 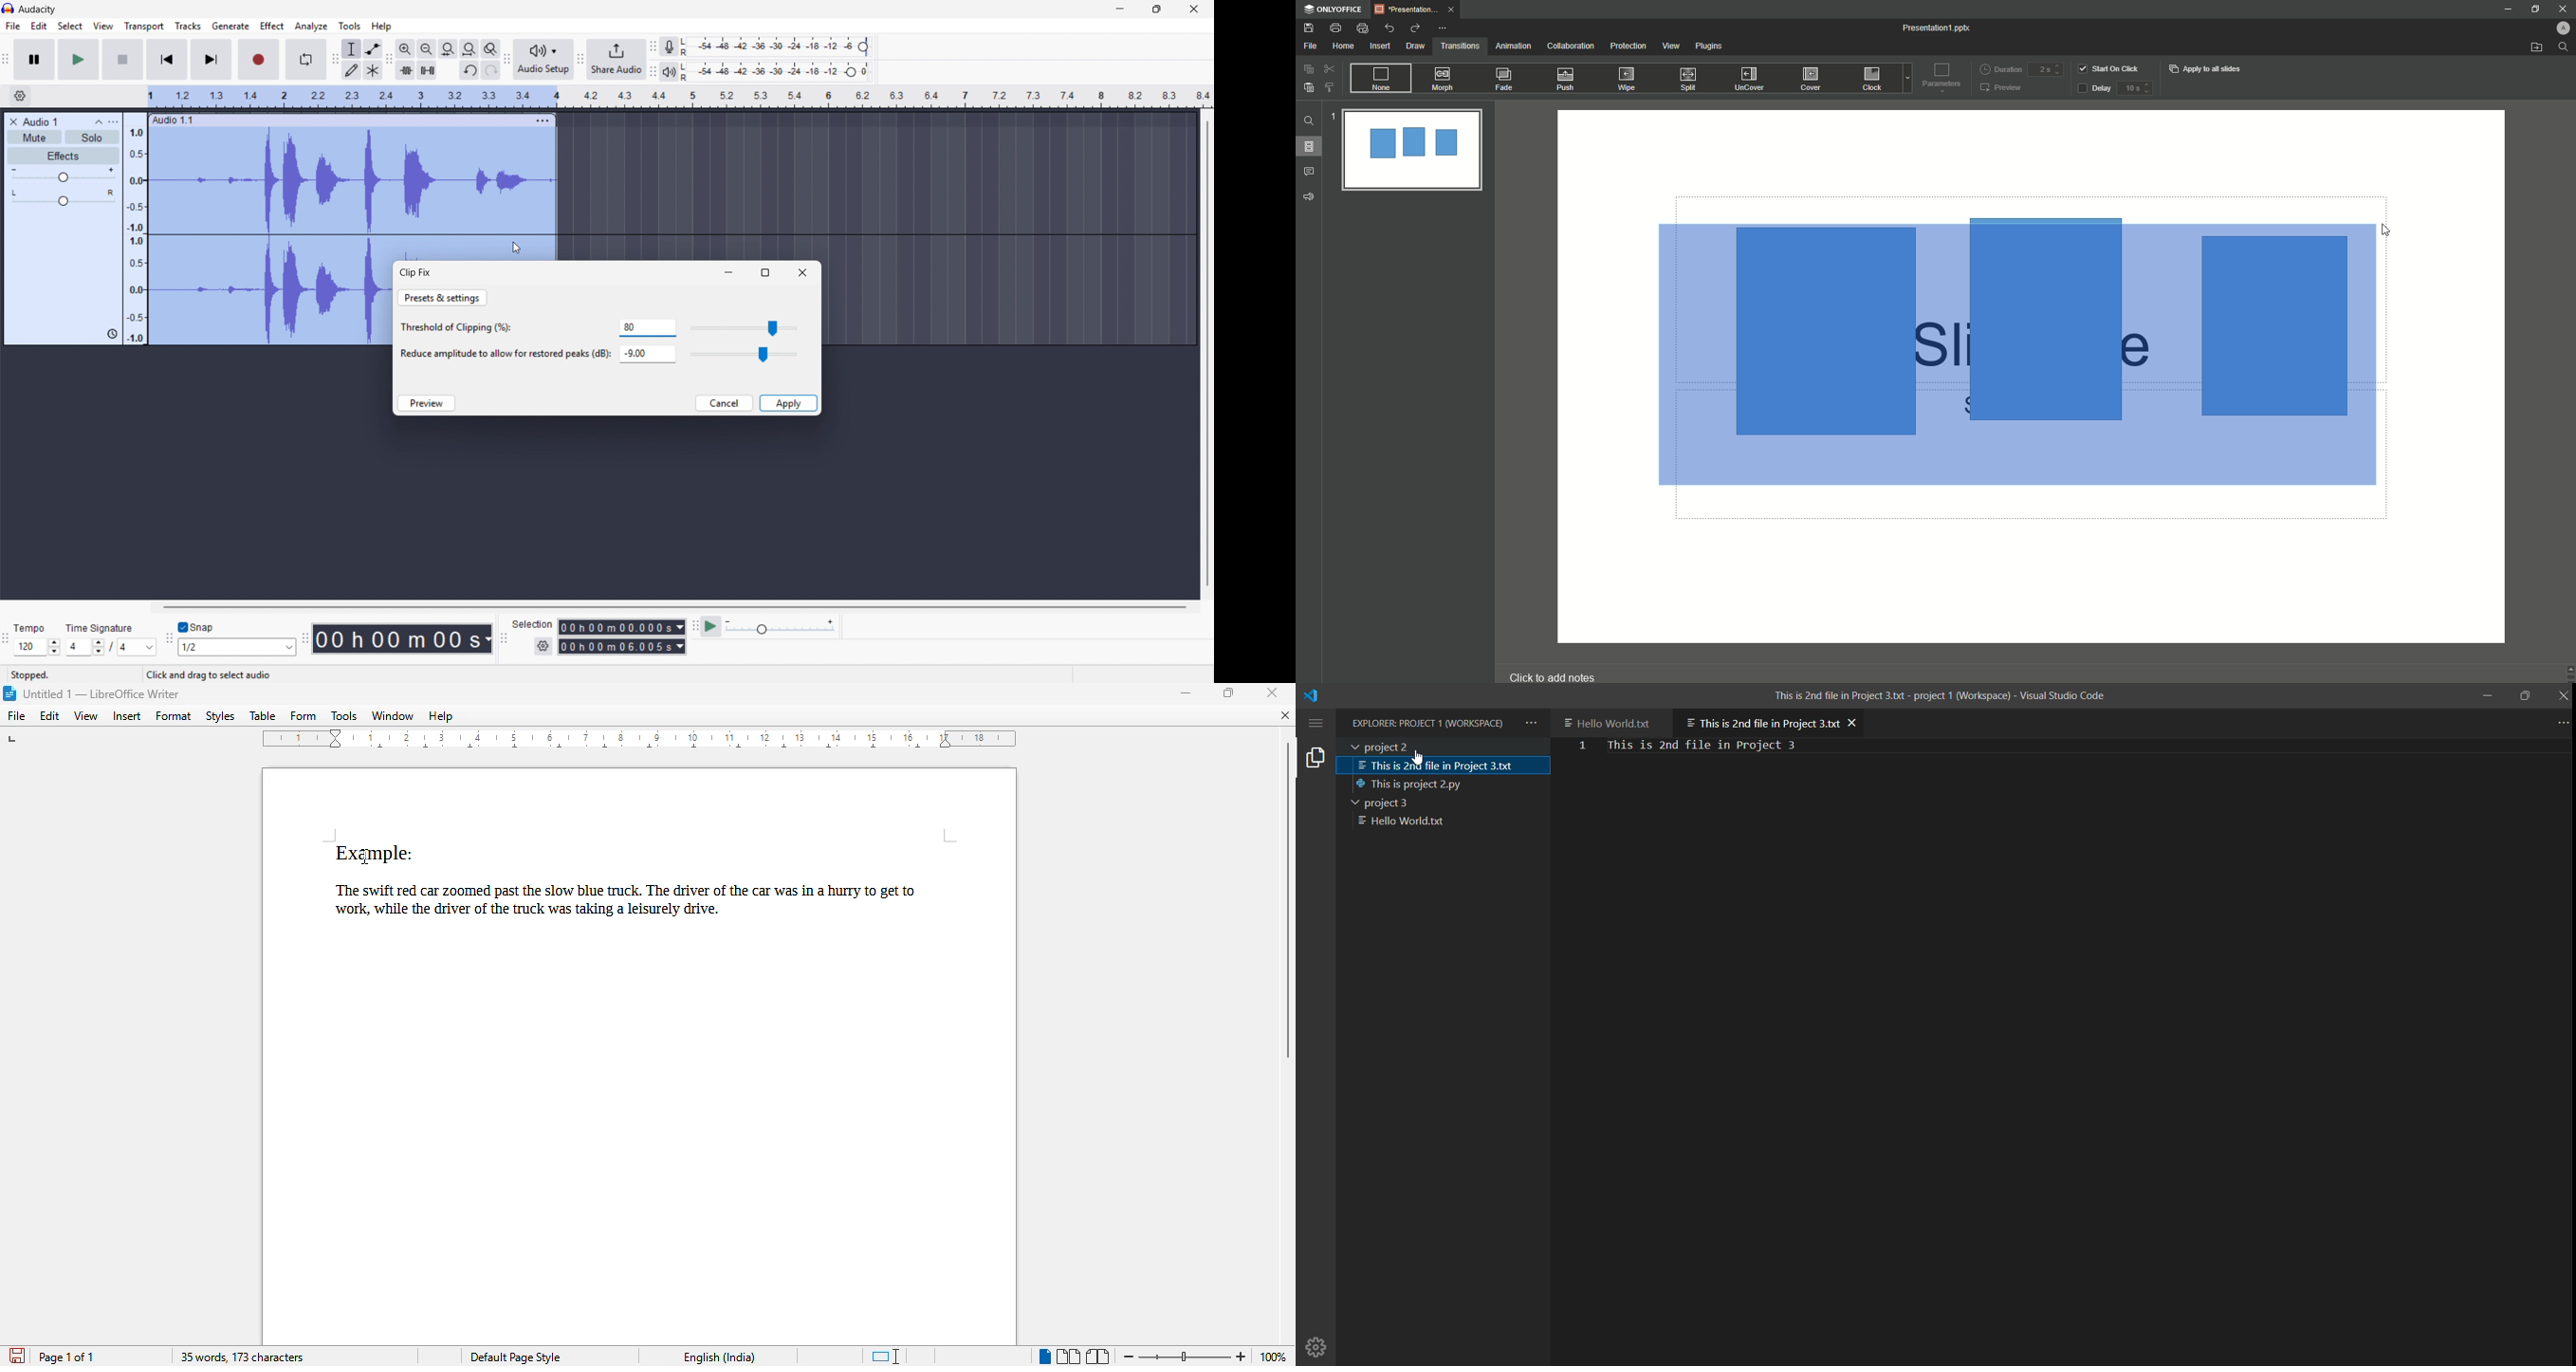 I want to click on redo, so click(x=490, y=71).